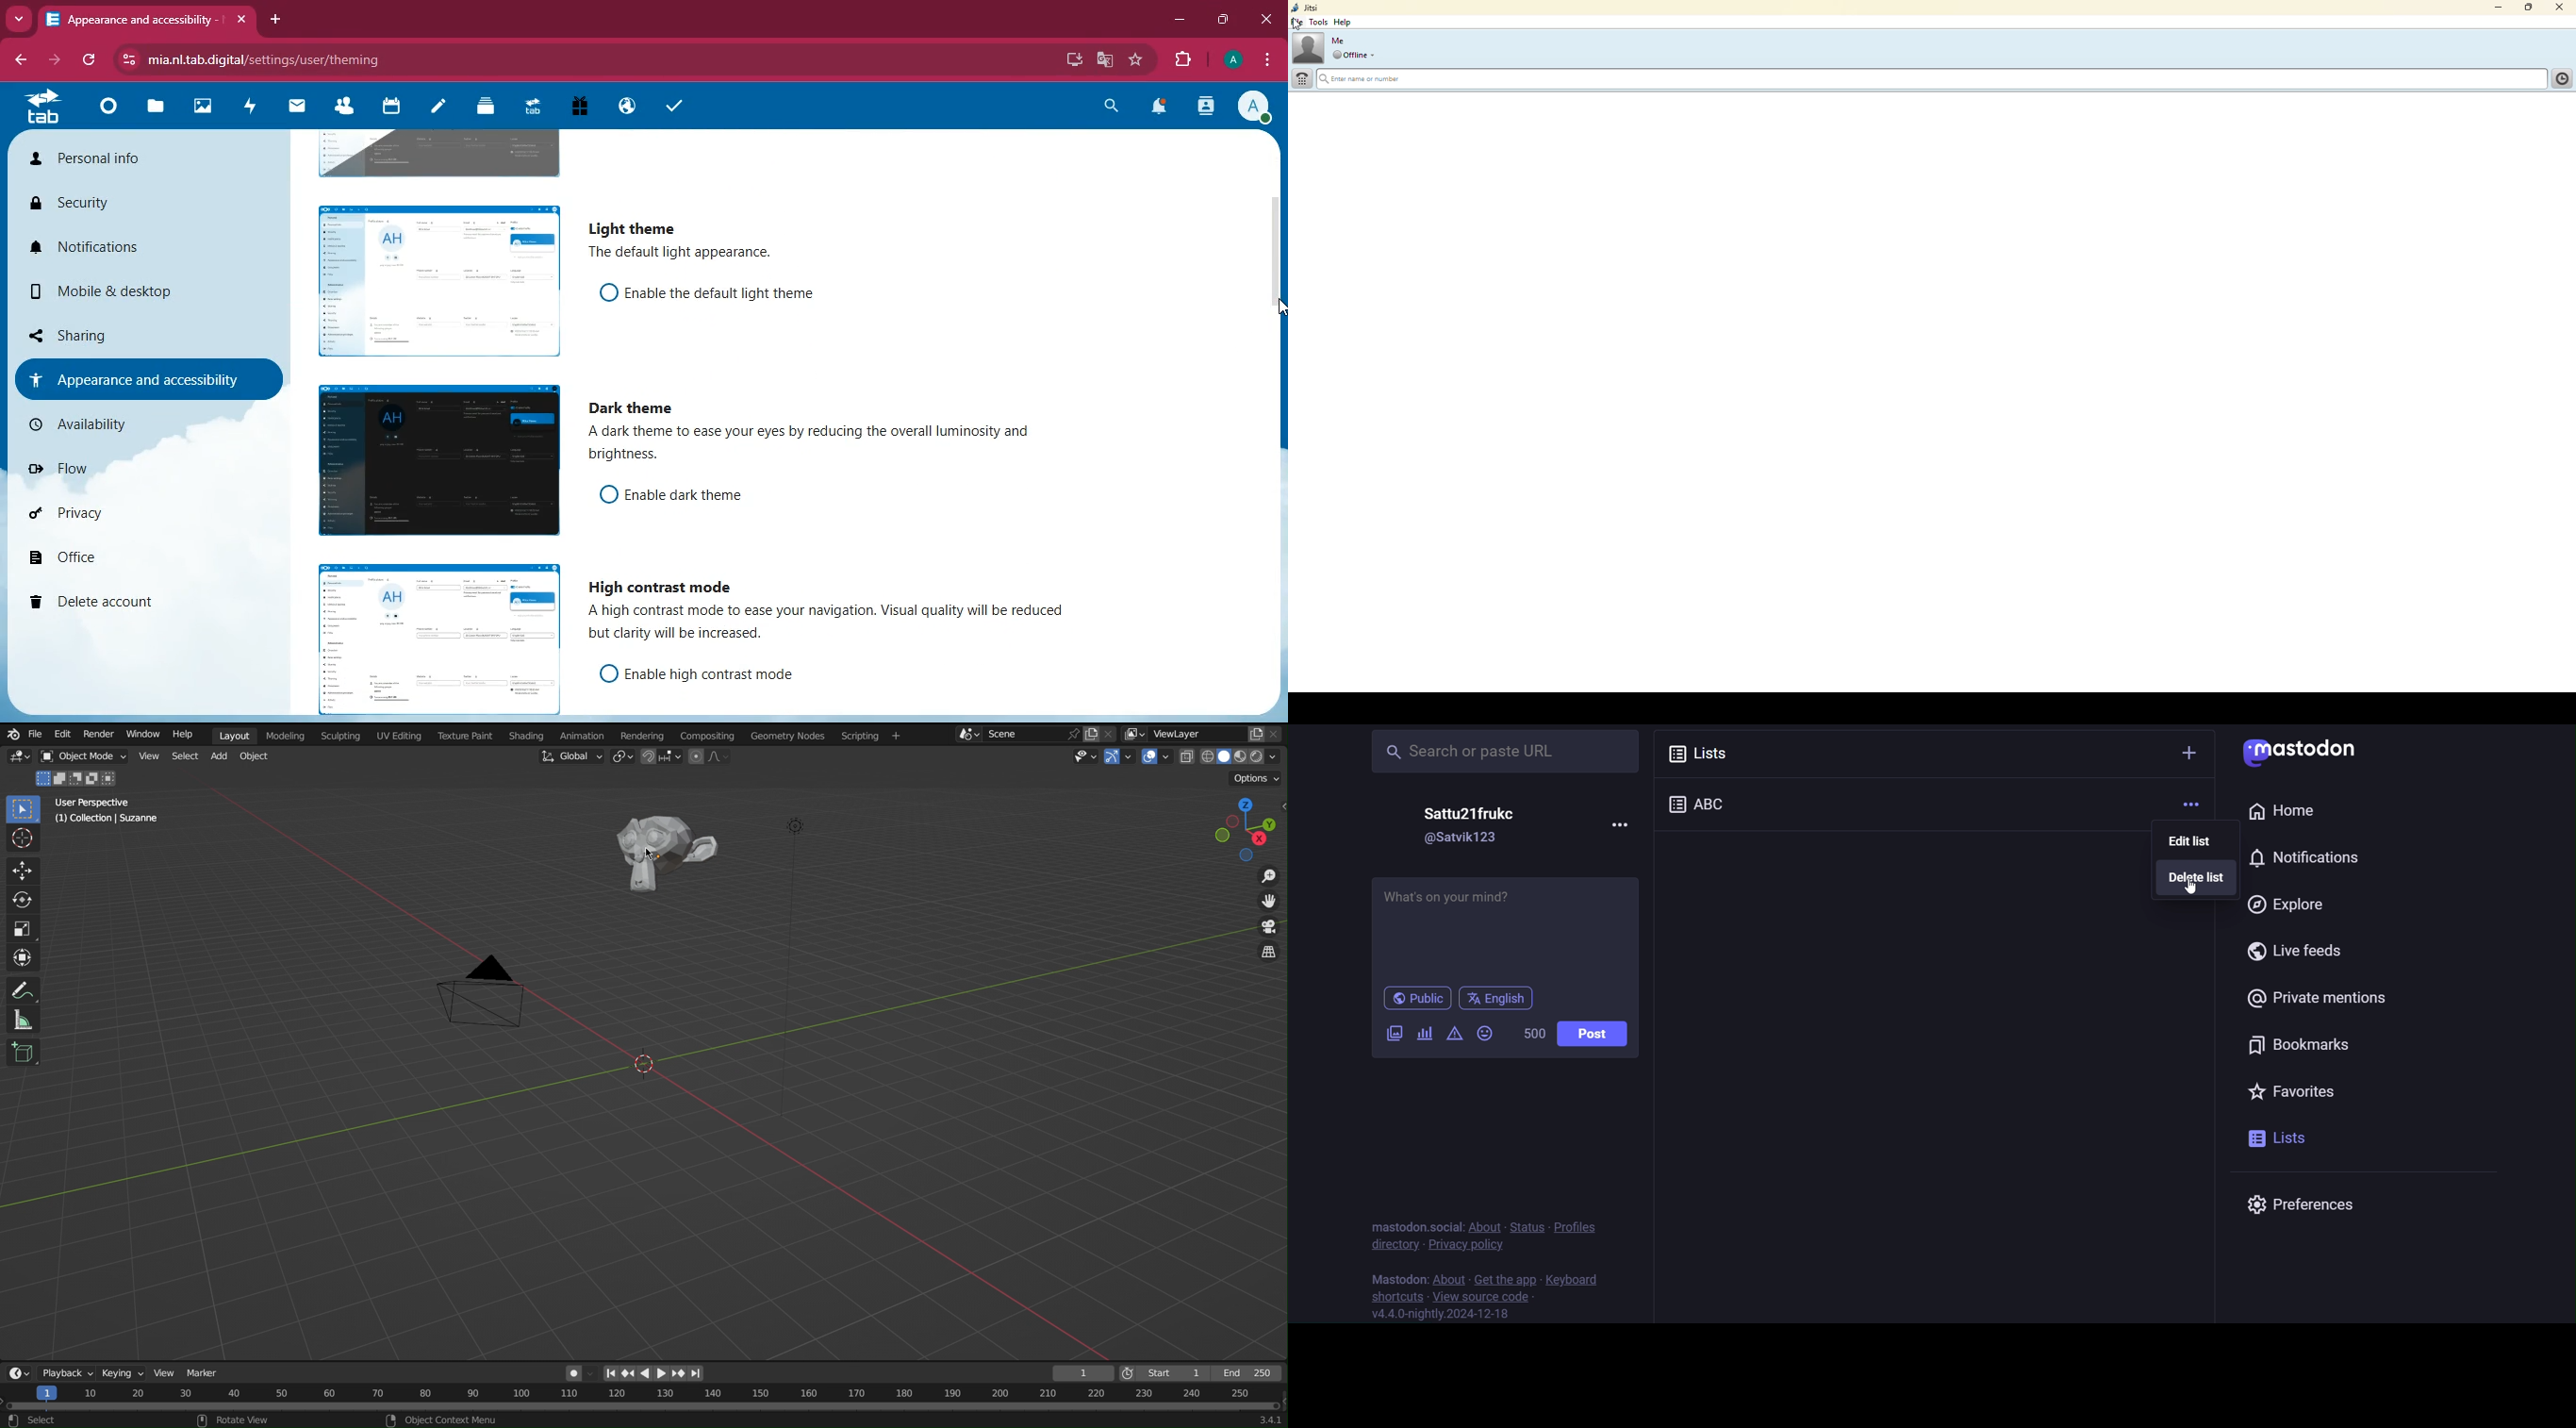 The image size is (2576, 1428). I want to click on enable, so click(721, 291).